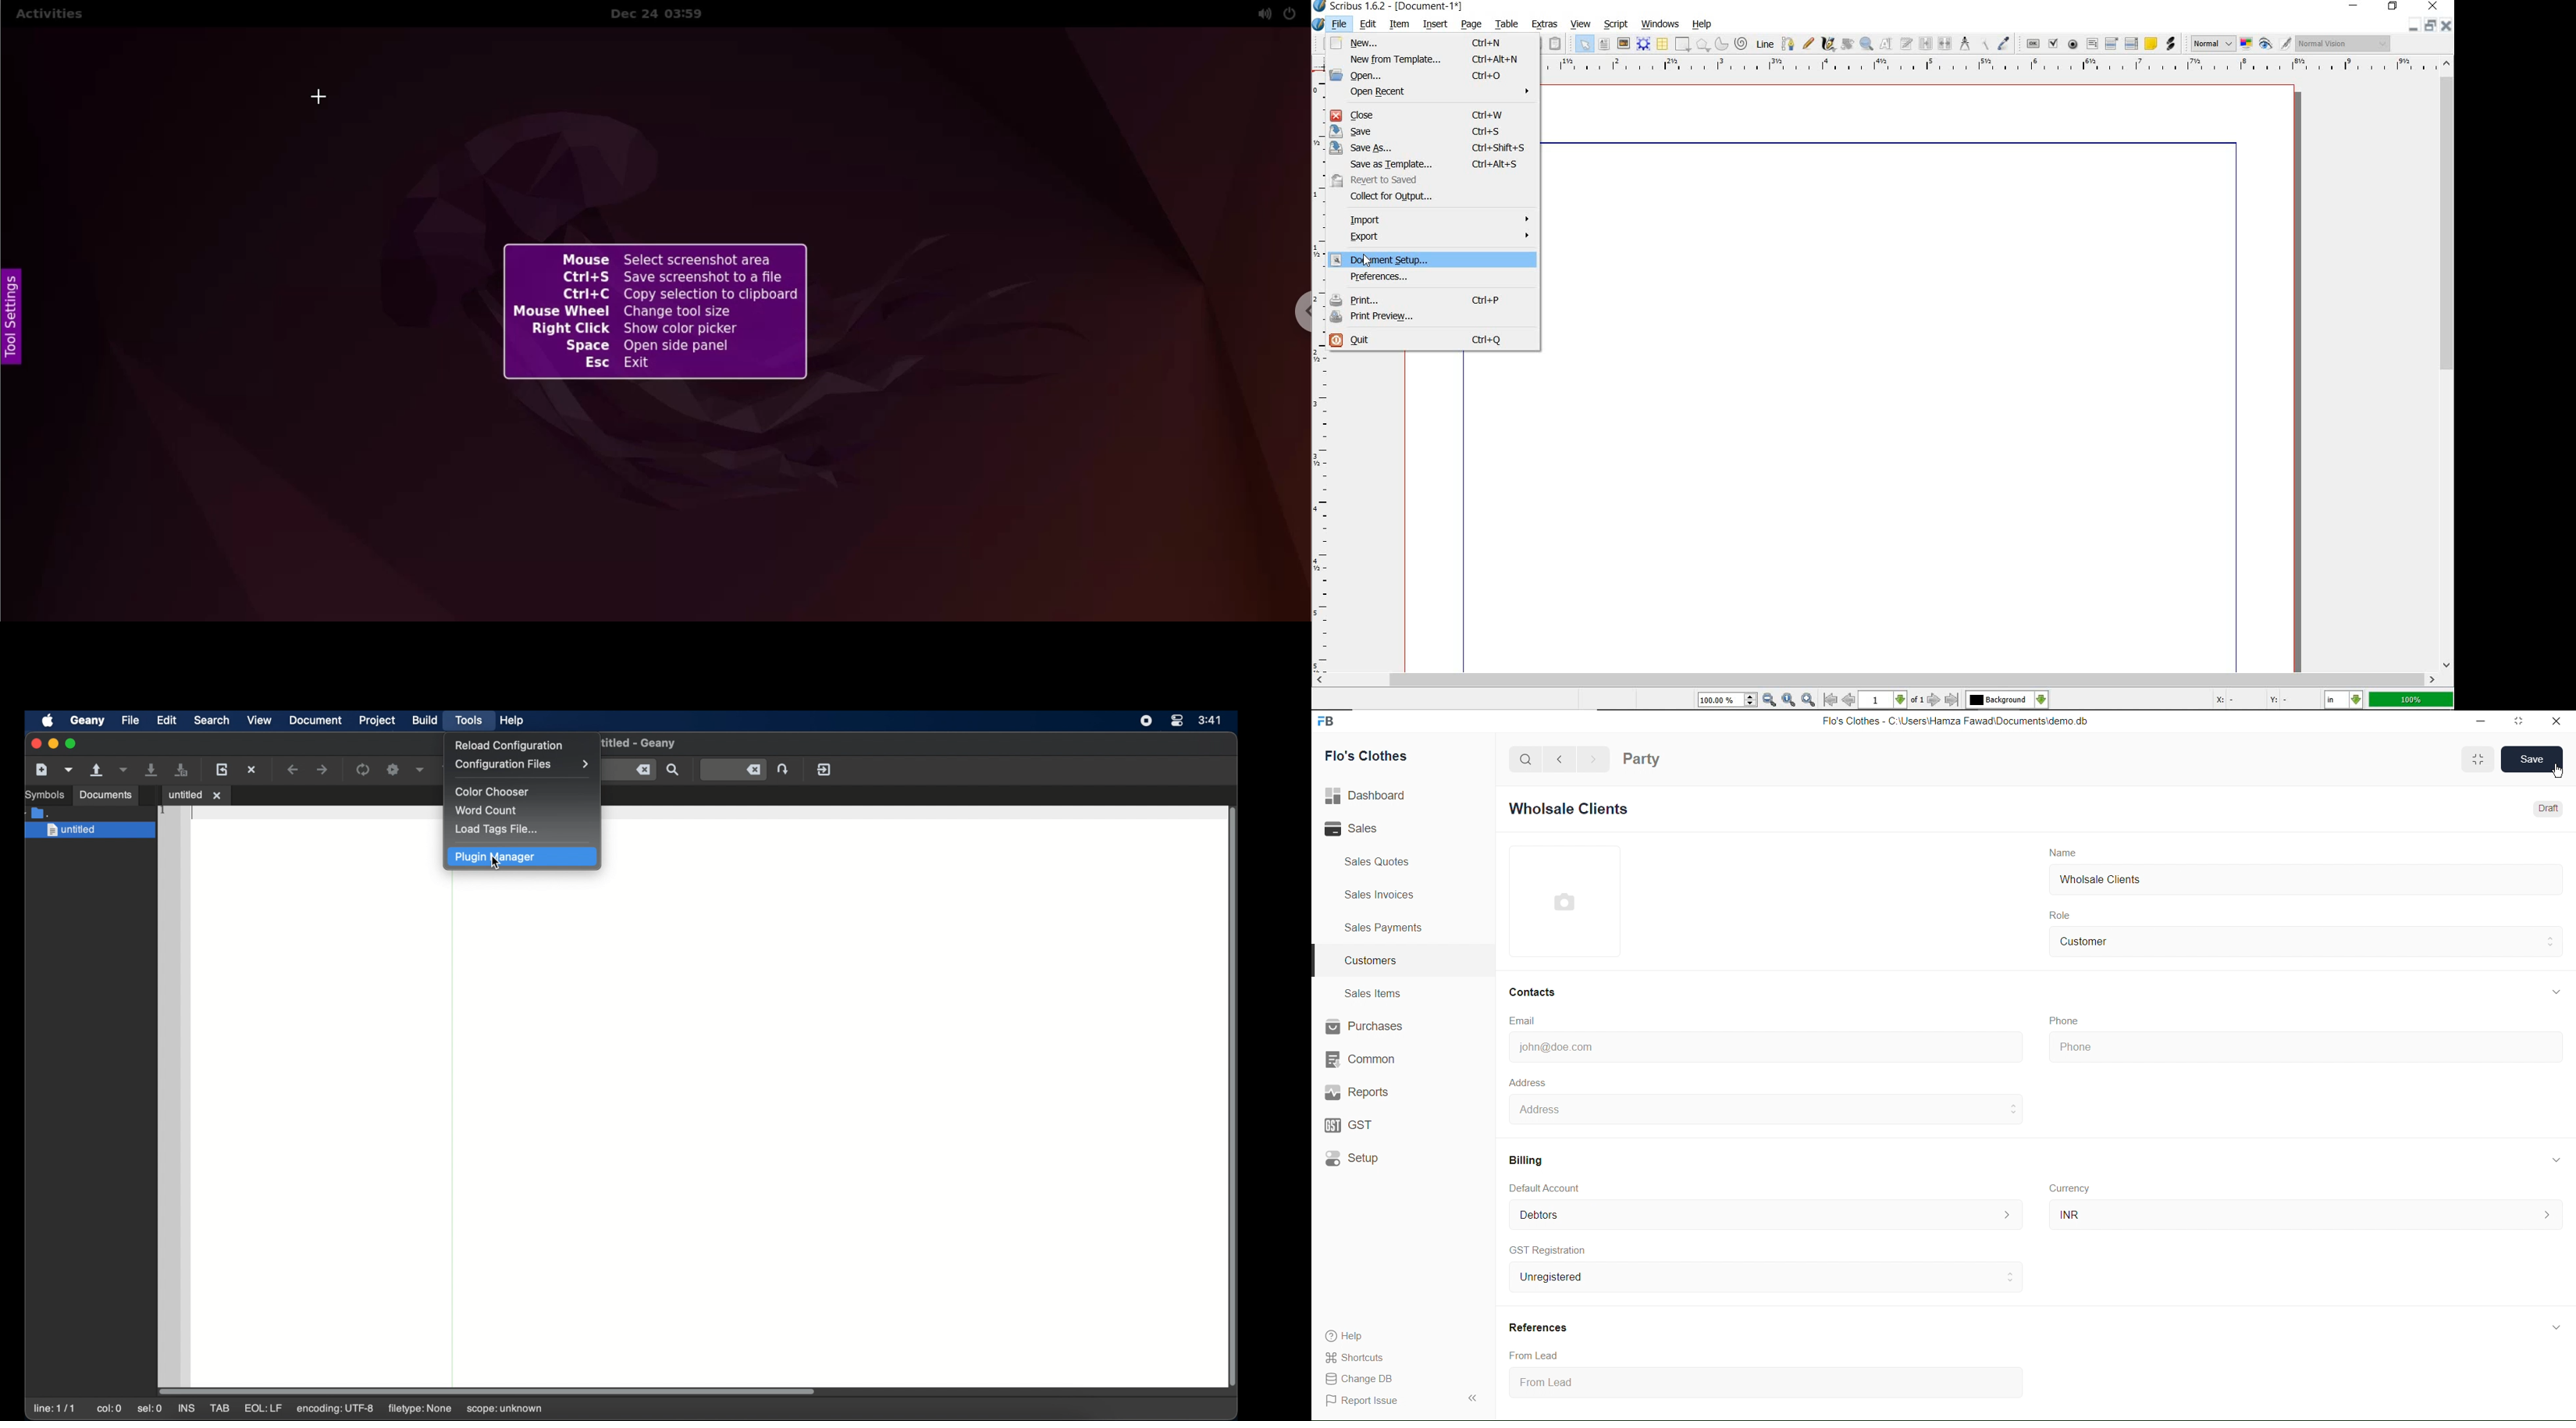 Image resolution: width=2576 pixels, height=1428 pixels. What do you see at coordinates (1566, 902) in the screenshot?
I see `profile picture` at bounding box center [1566, 902].